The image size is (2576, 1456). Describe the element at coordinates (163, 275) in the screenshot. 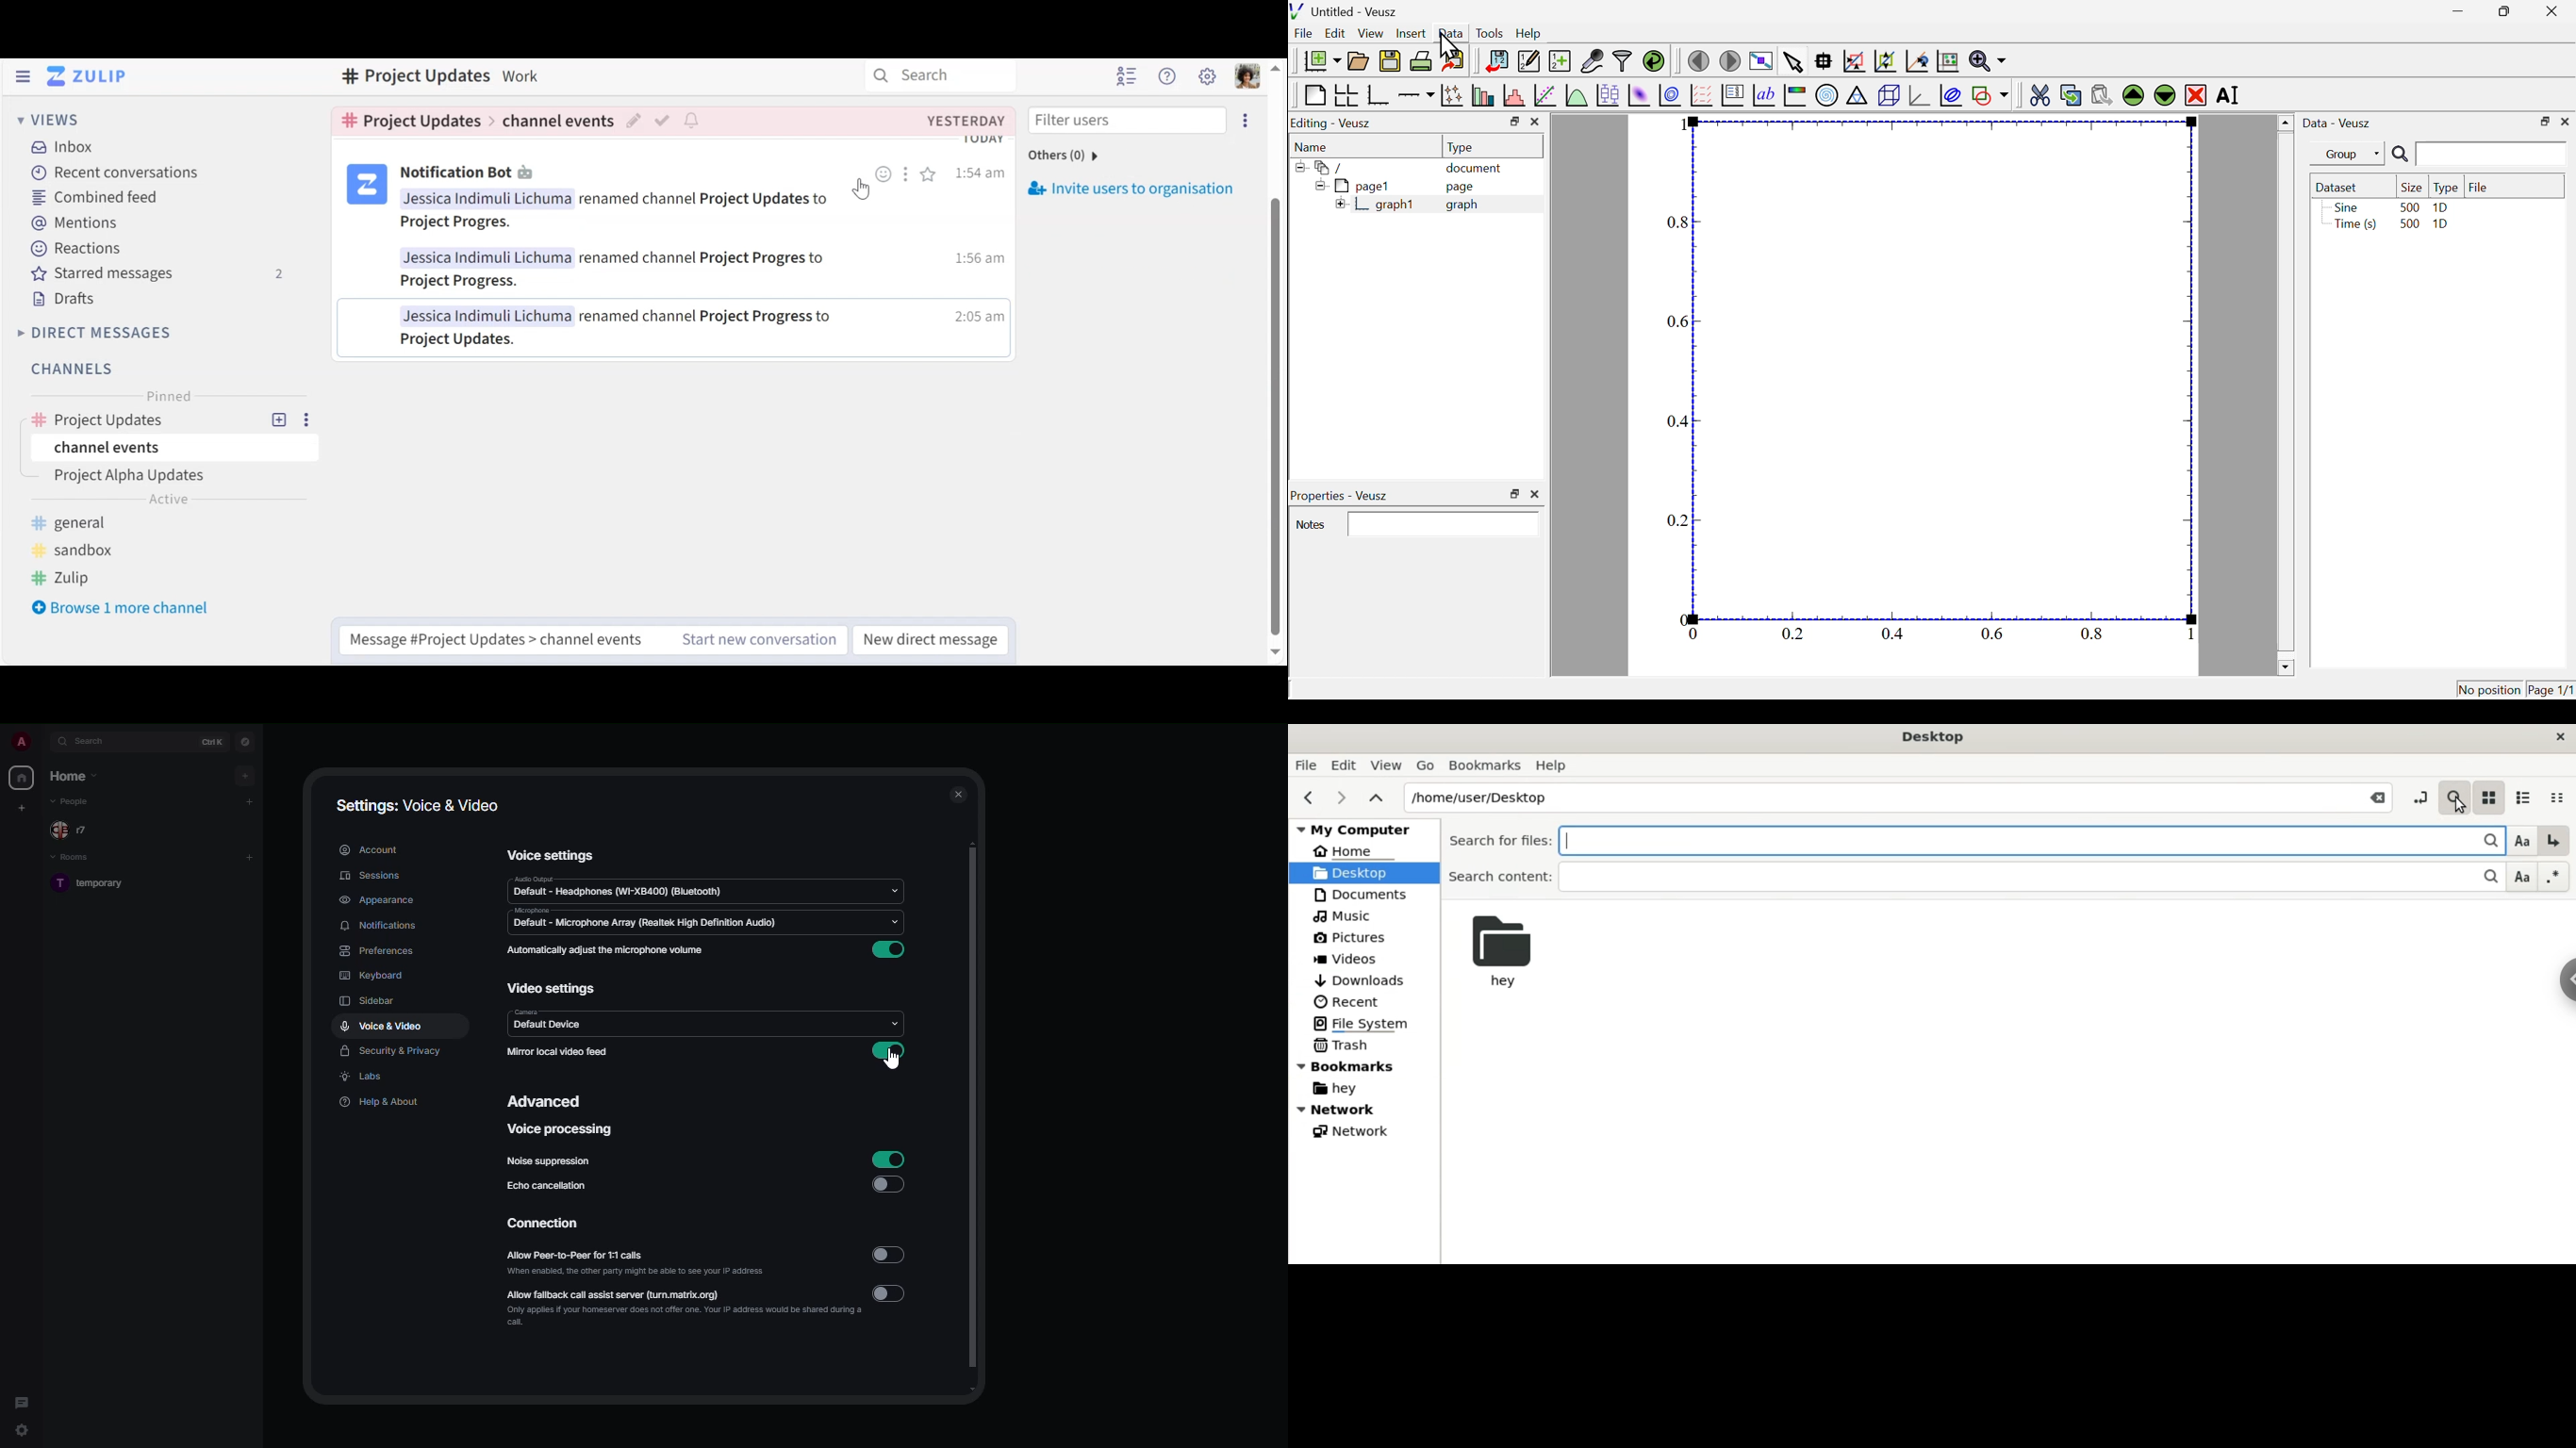

I see `Starred messages` at that location.